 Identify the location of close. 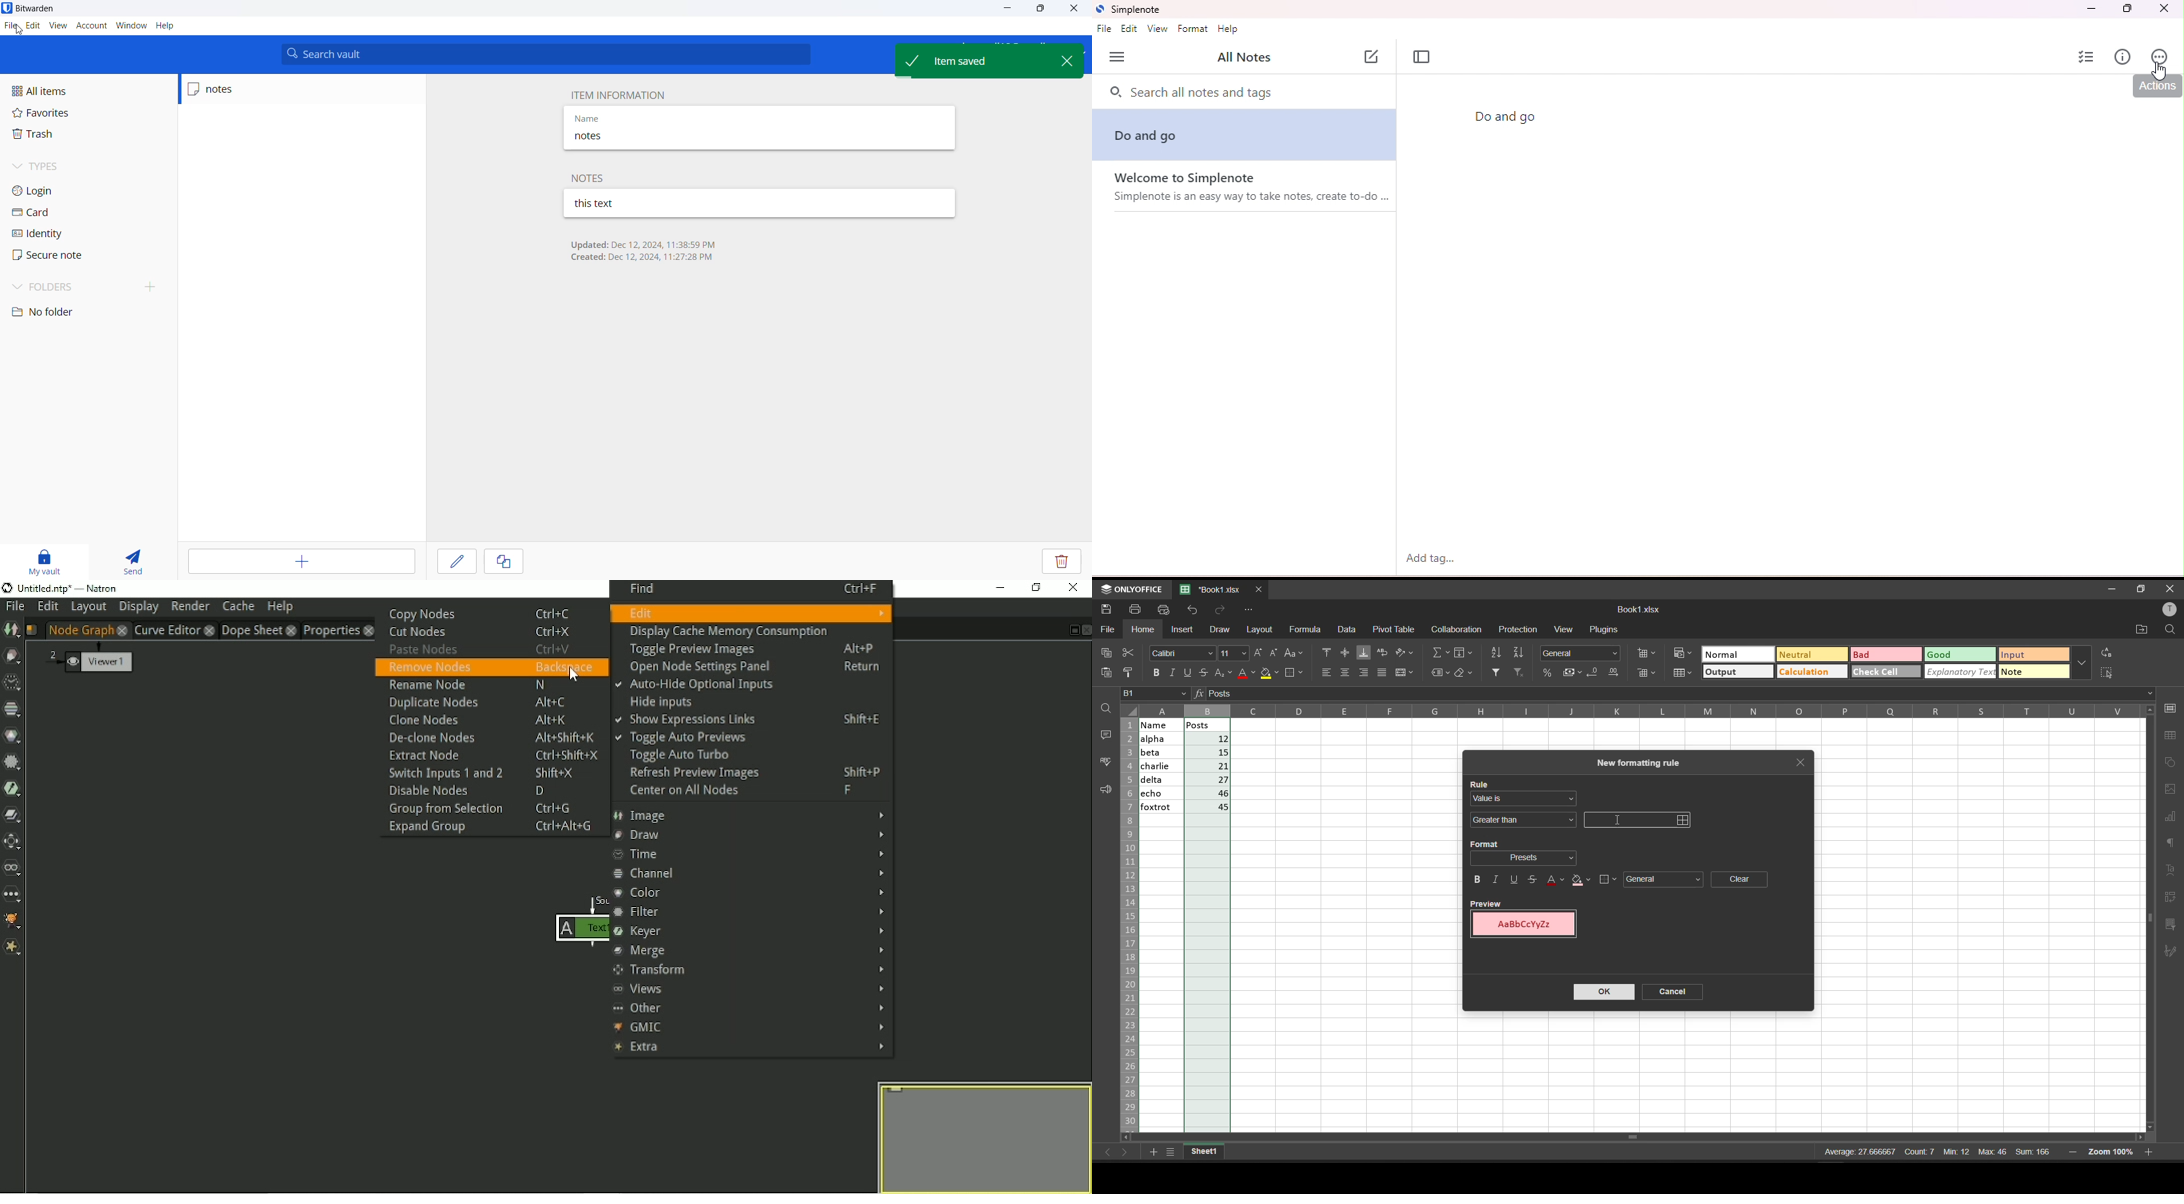
(1070, 9).